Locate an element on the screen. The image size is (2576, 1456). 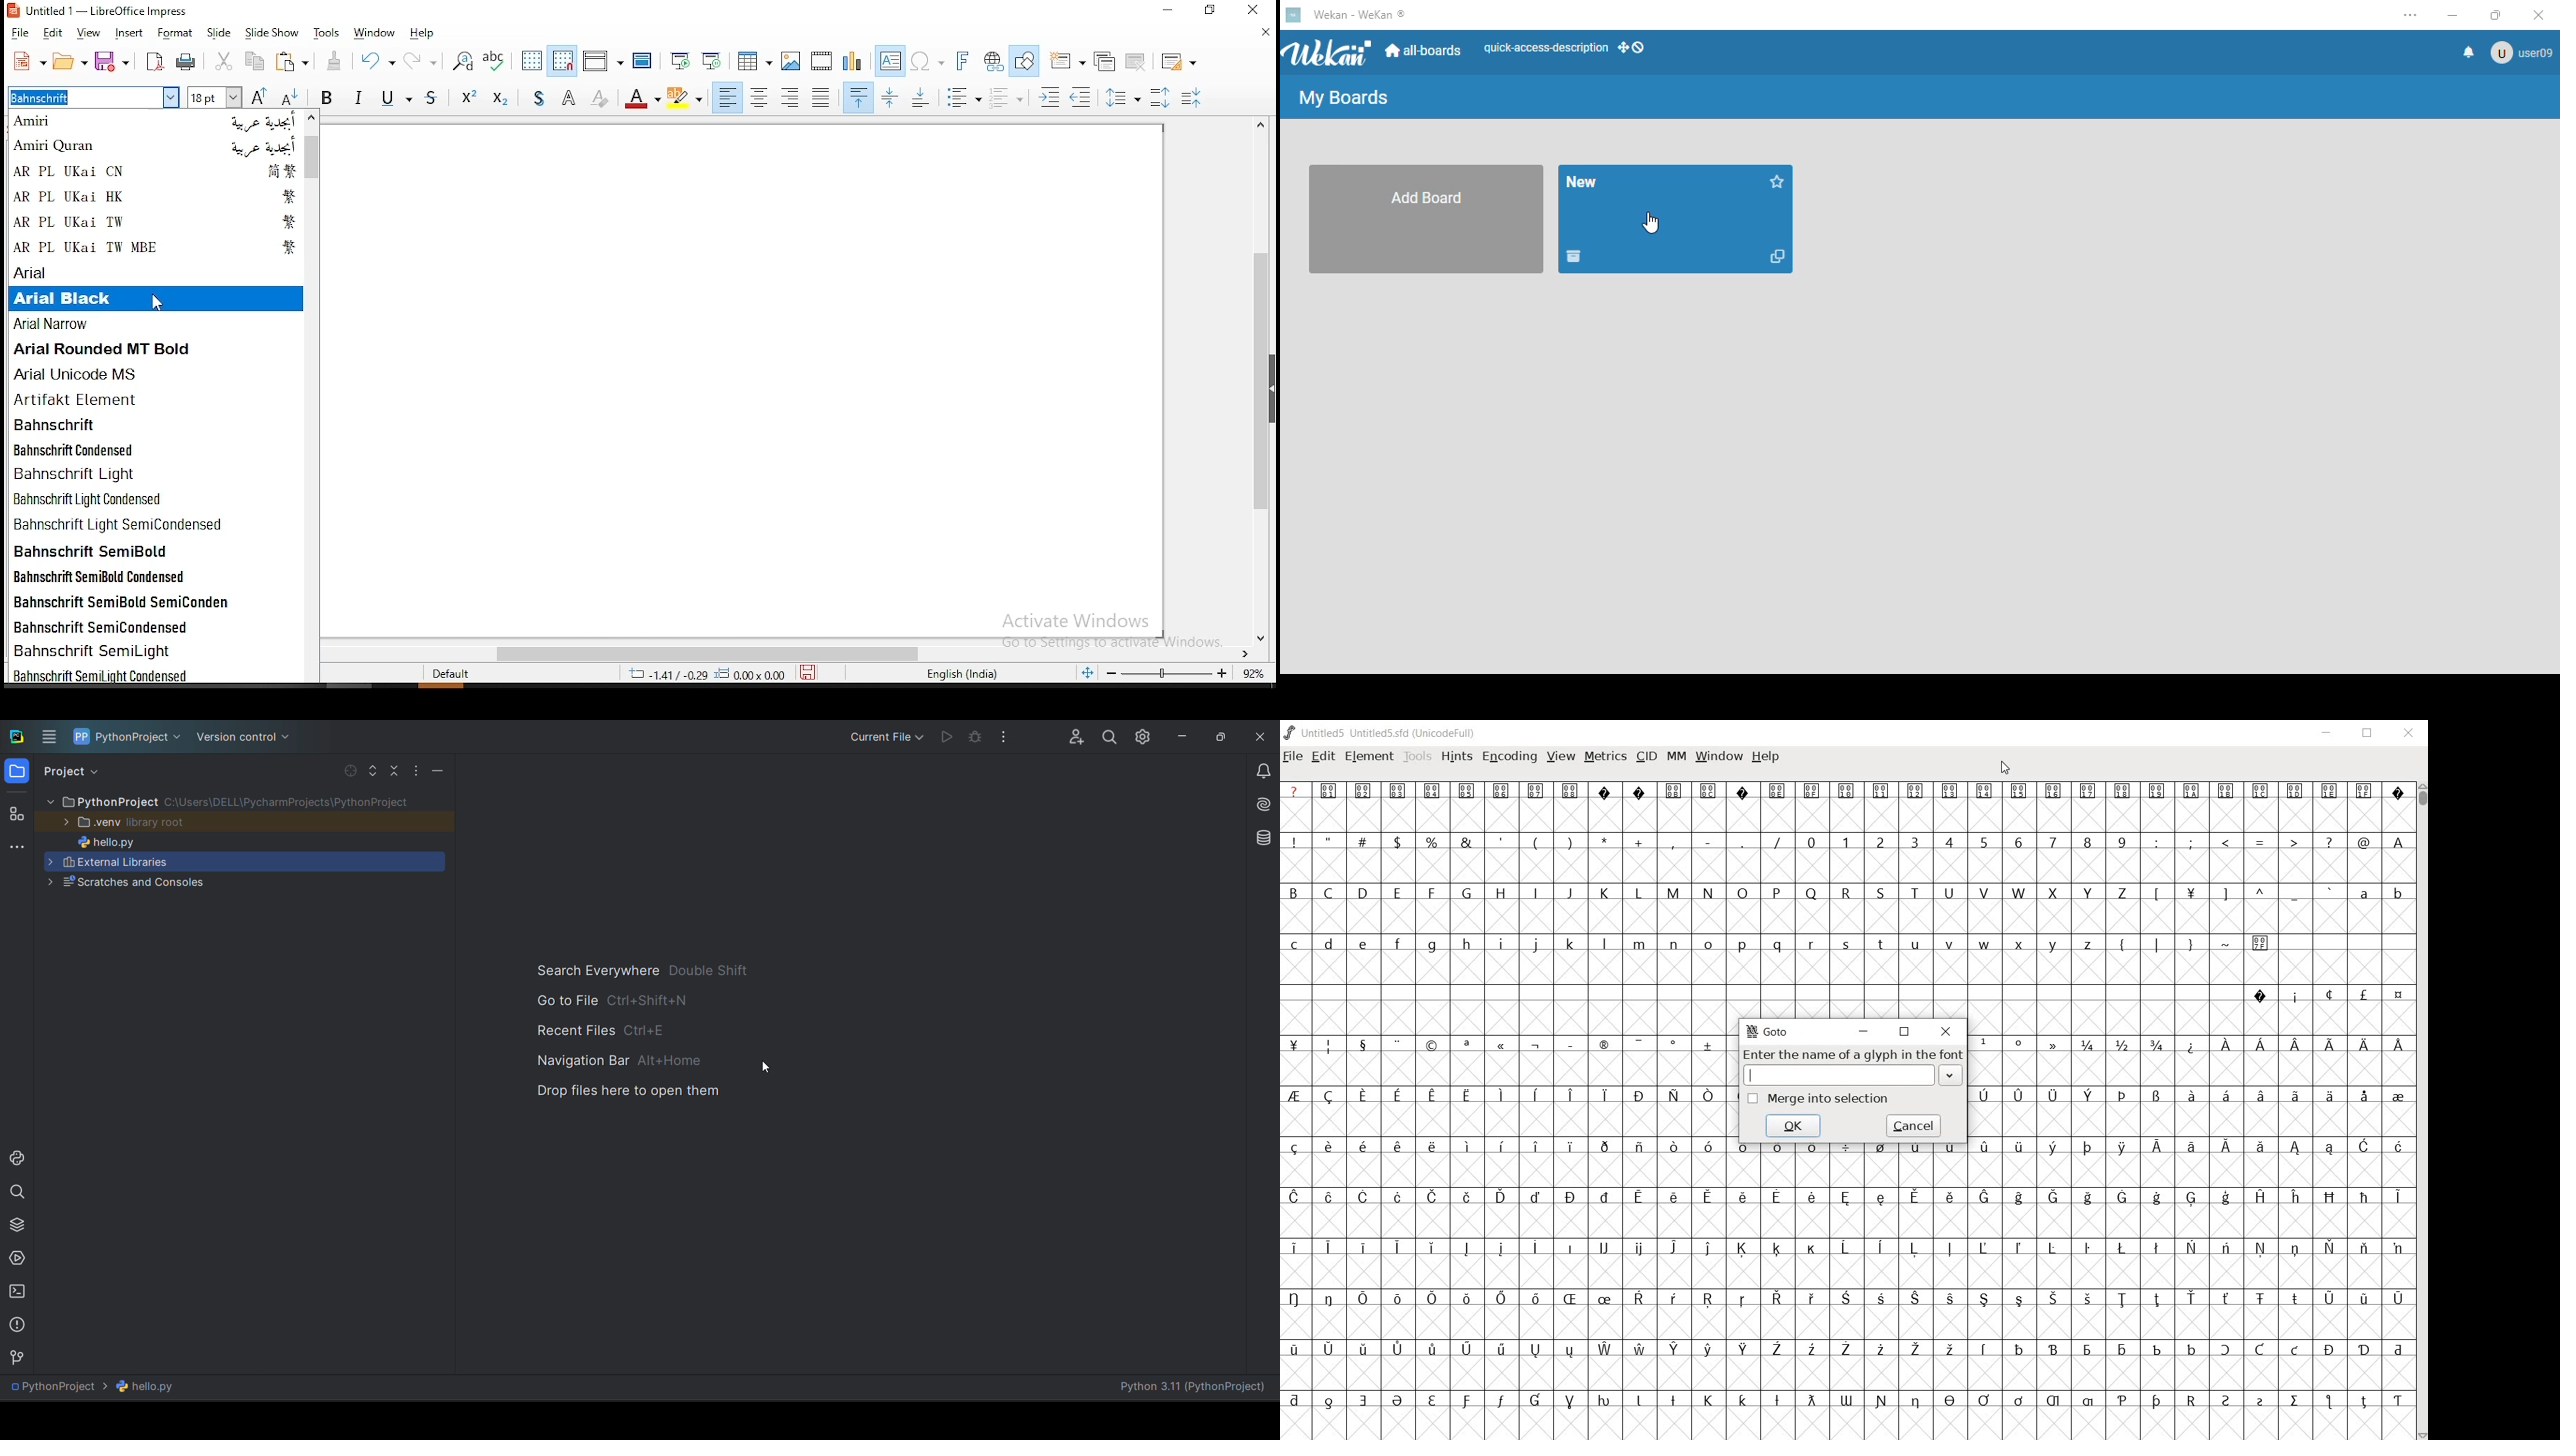
database is located at coordinates (1265, 839).